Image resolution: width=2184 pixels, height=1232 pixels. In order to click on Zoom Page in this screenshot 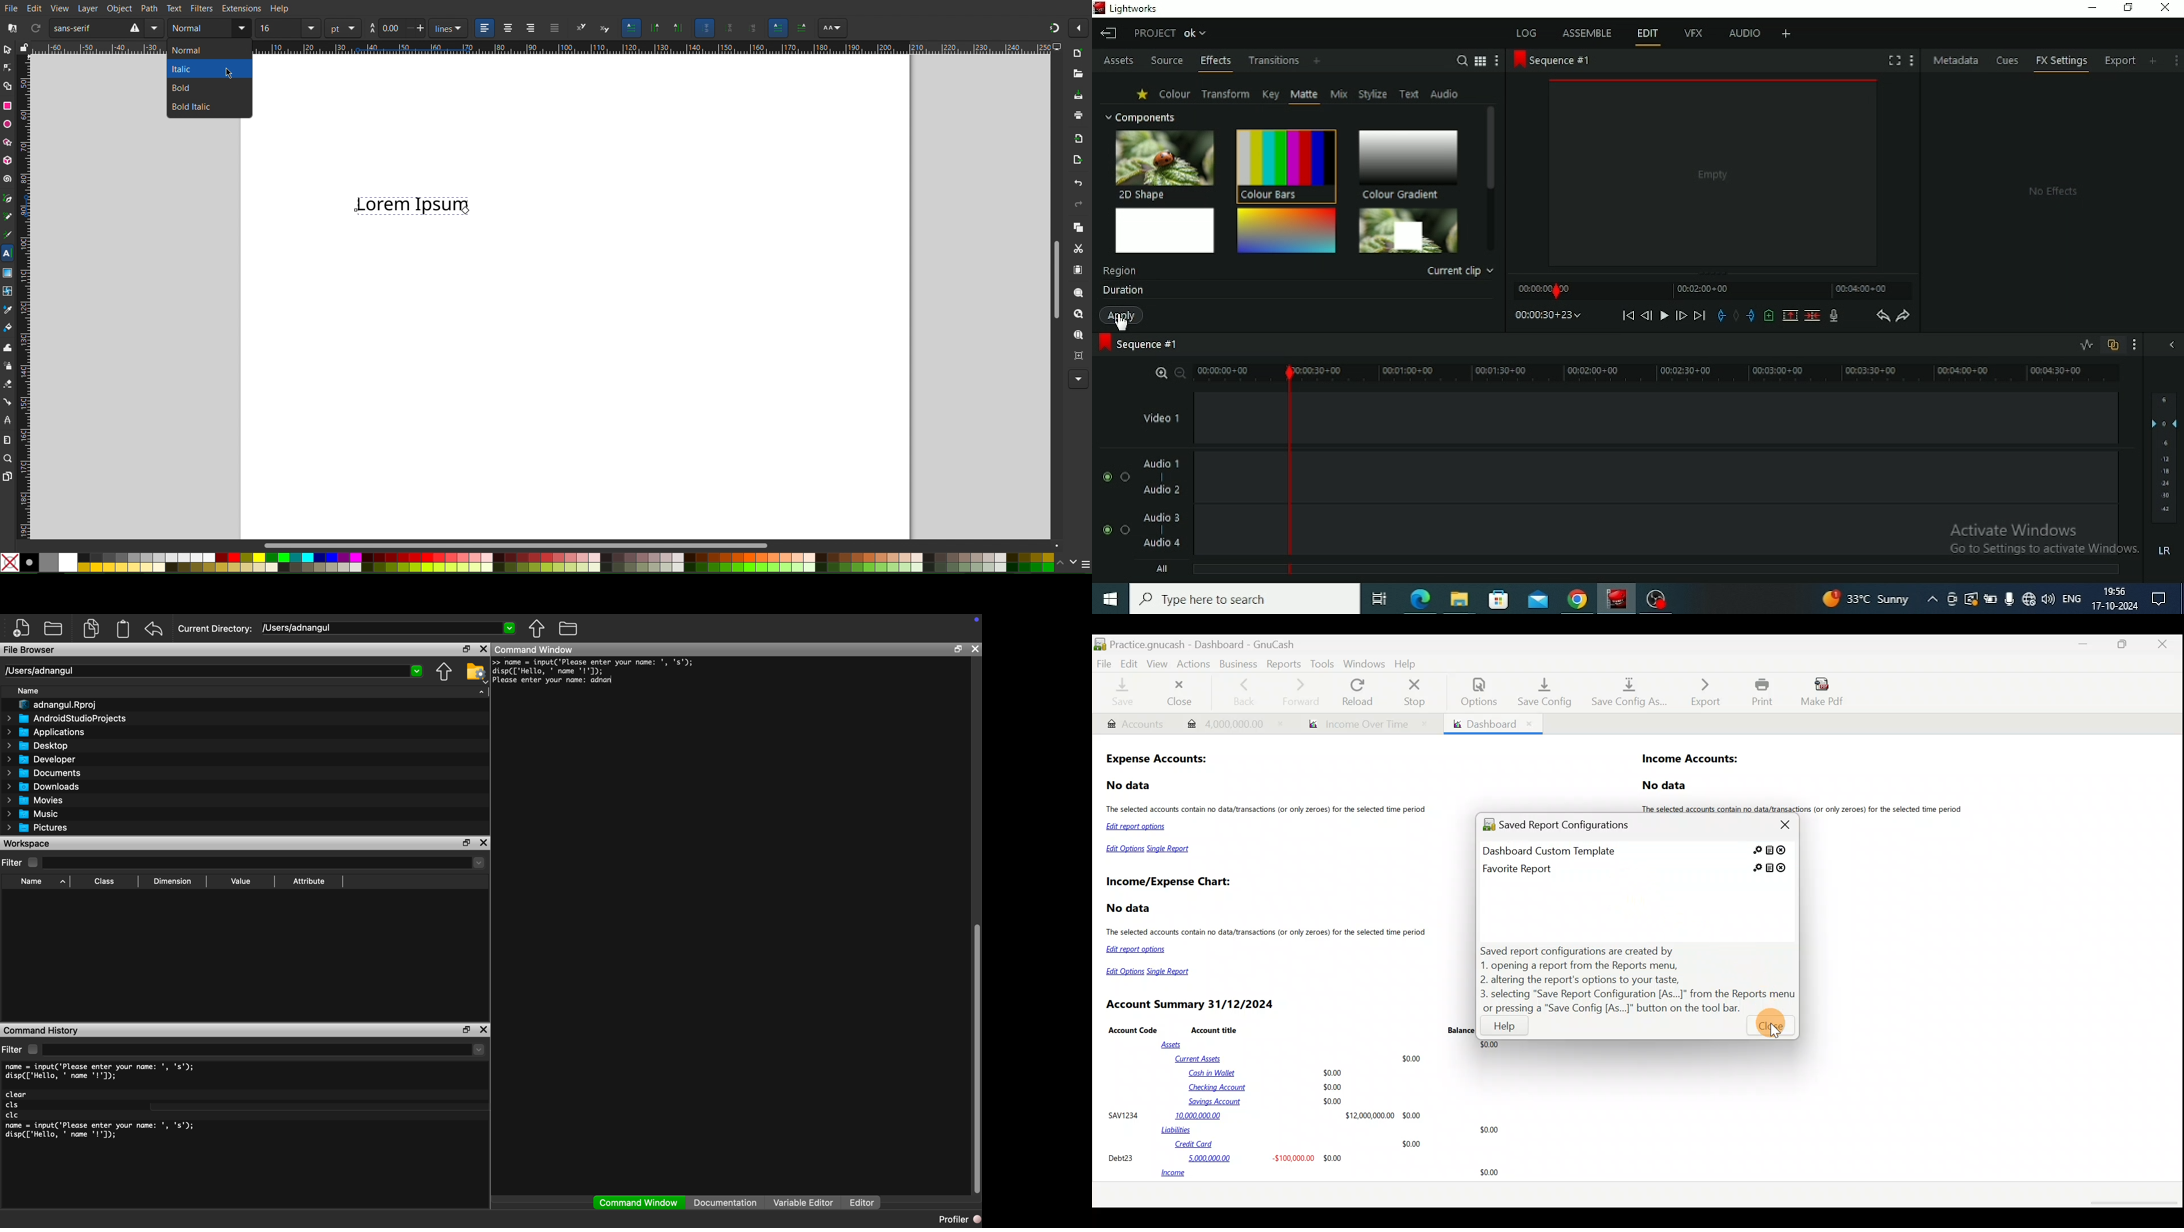, I will do `click(1074, 336)`.